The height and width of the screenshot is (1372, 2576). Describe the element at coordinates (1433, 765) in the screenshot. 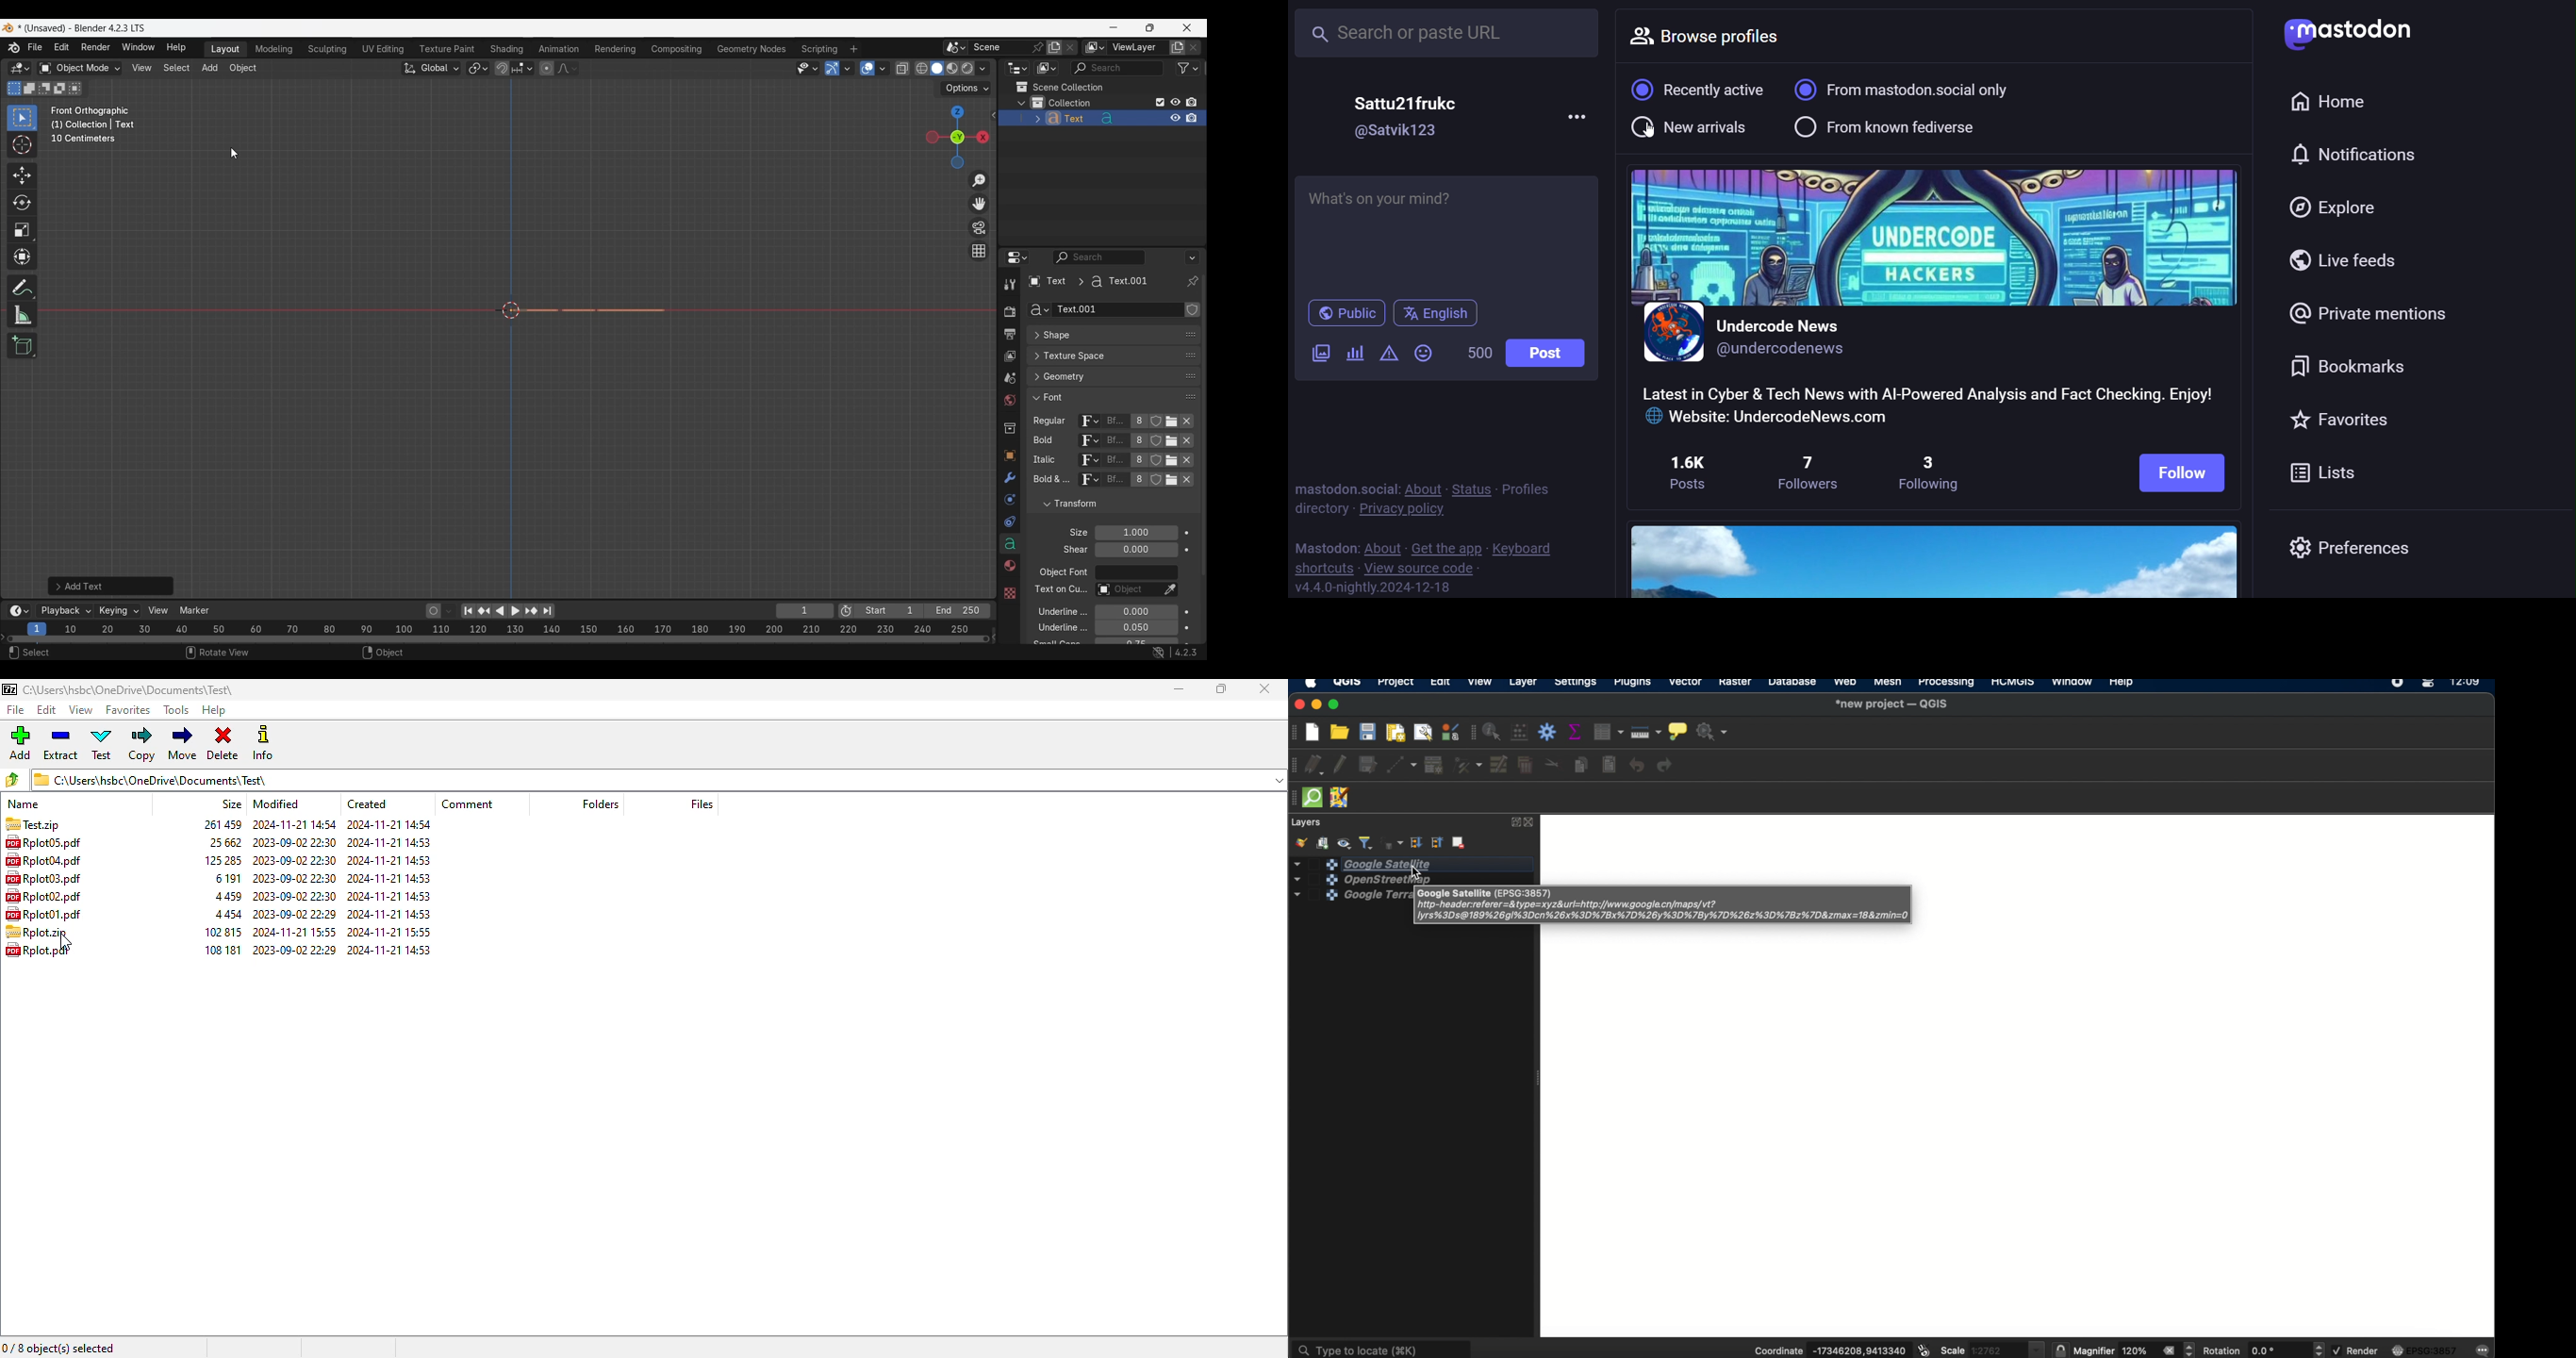

I see `add record` at that location.